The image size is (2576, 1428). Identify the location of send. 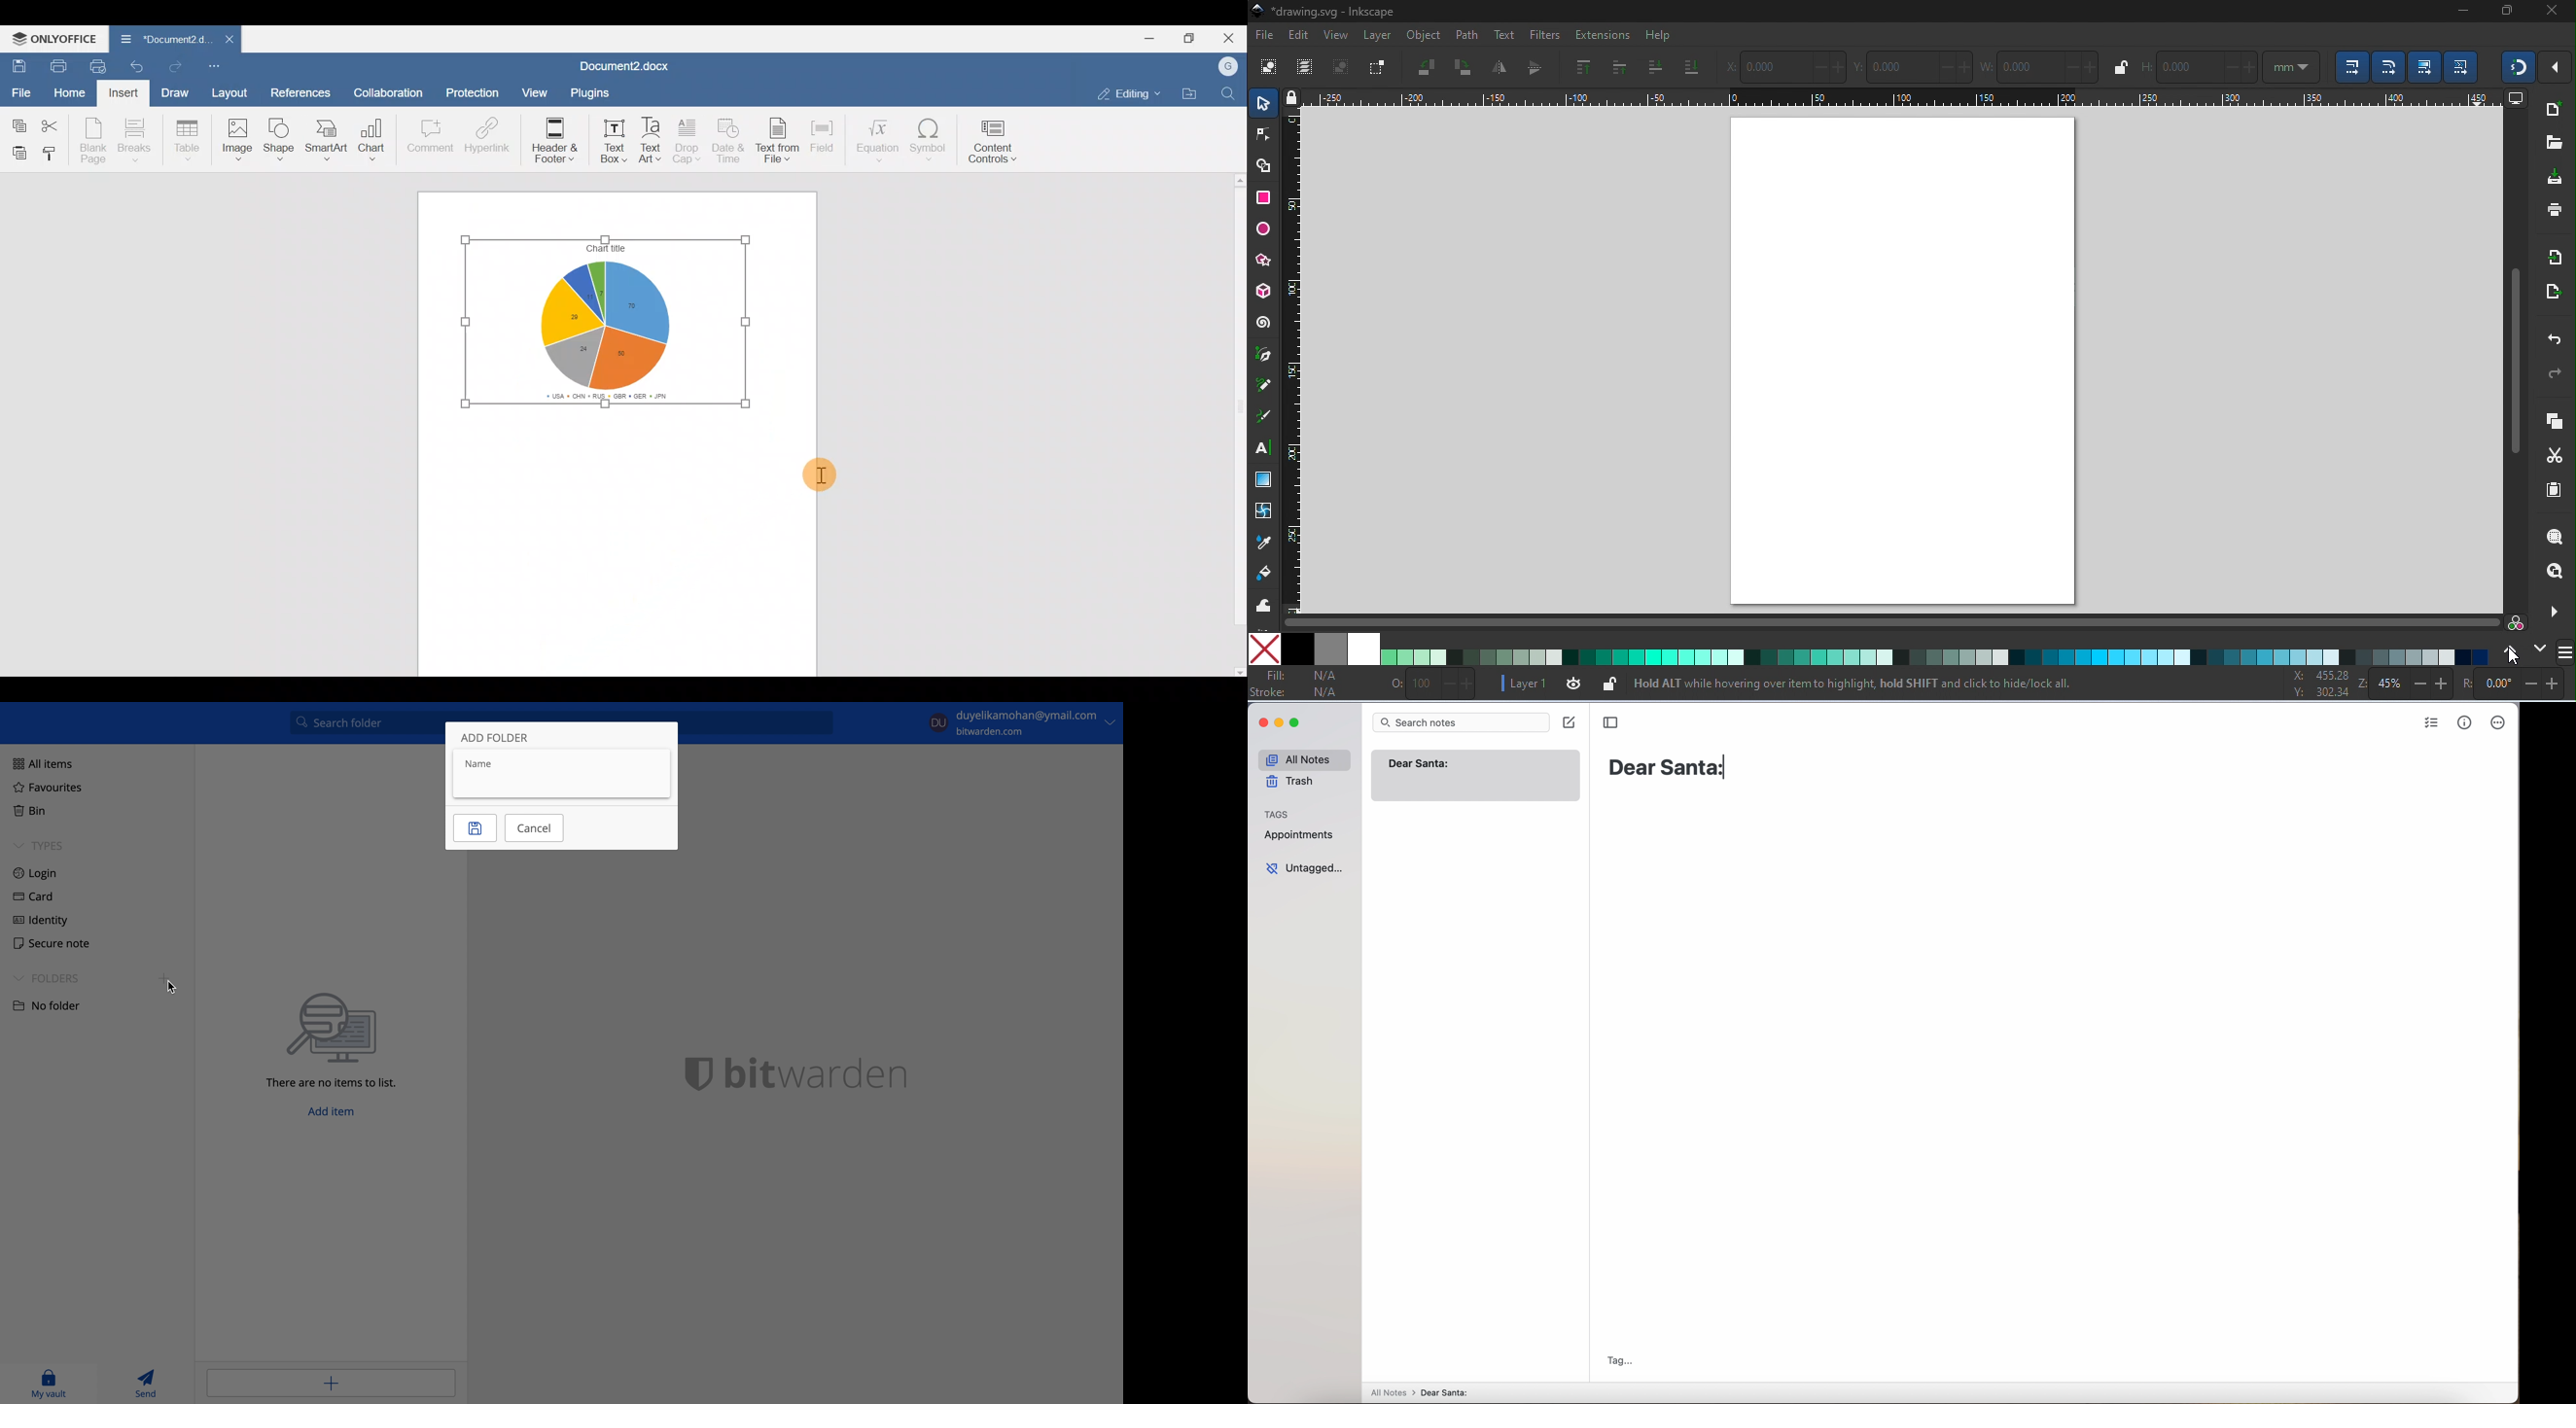
(148, 1383).